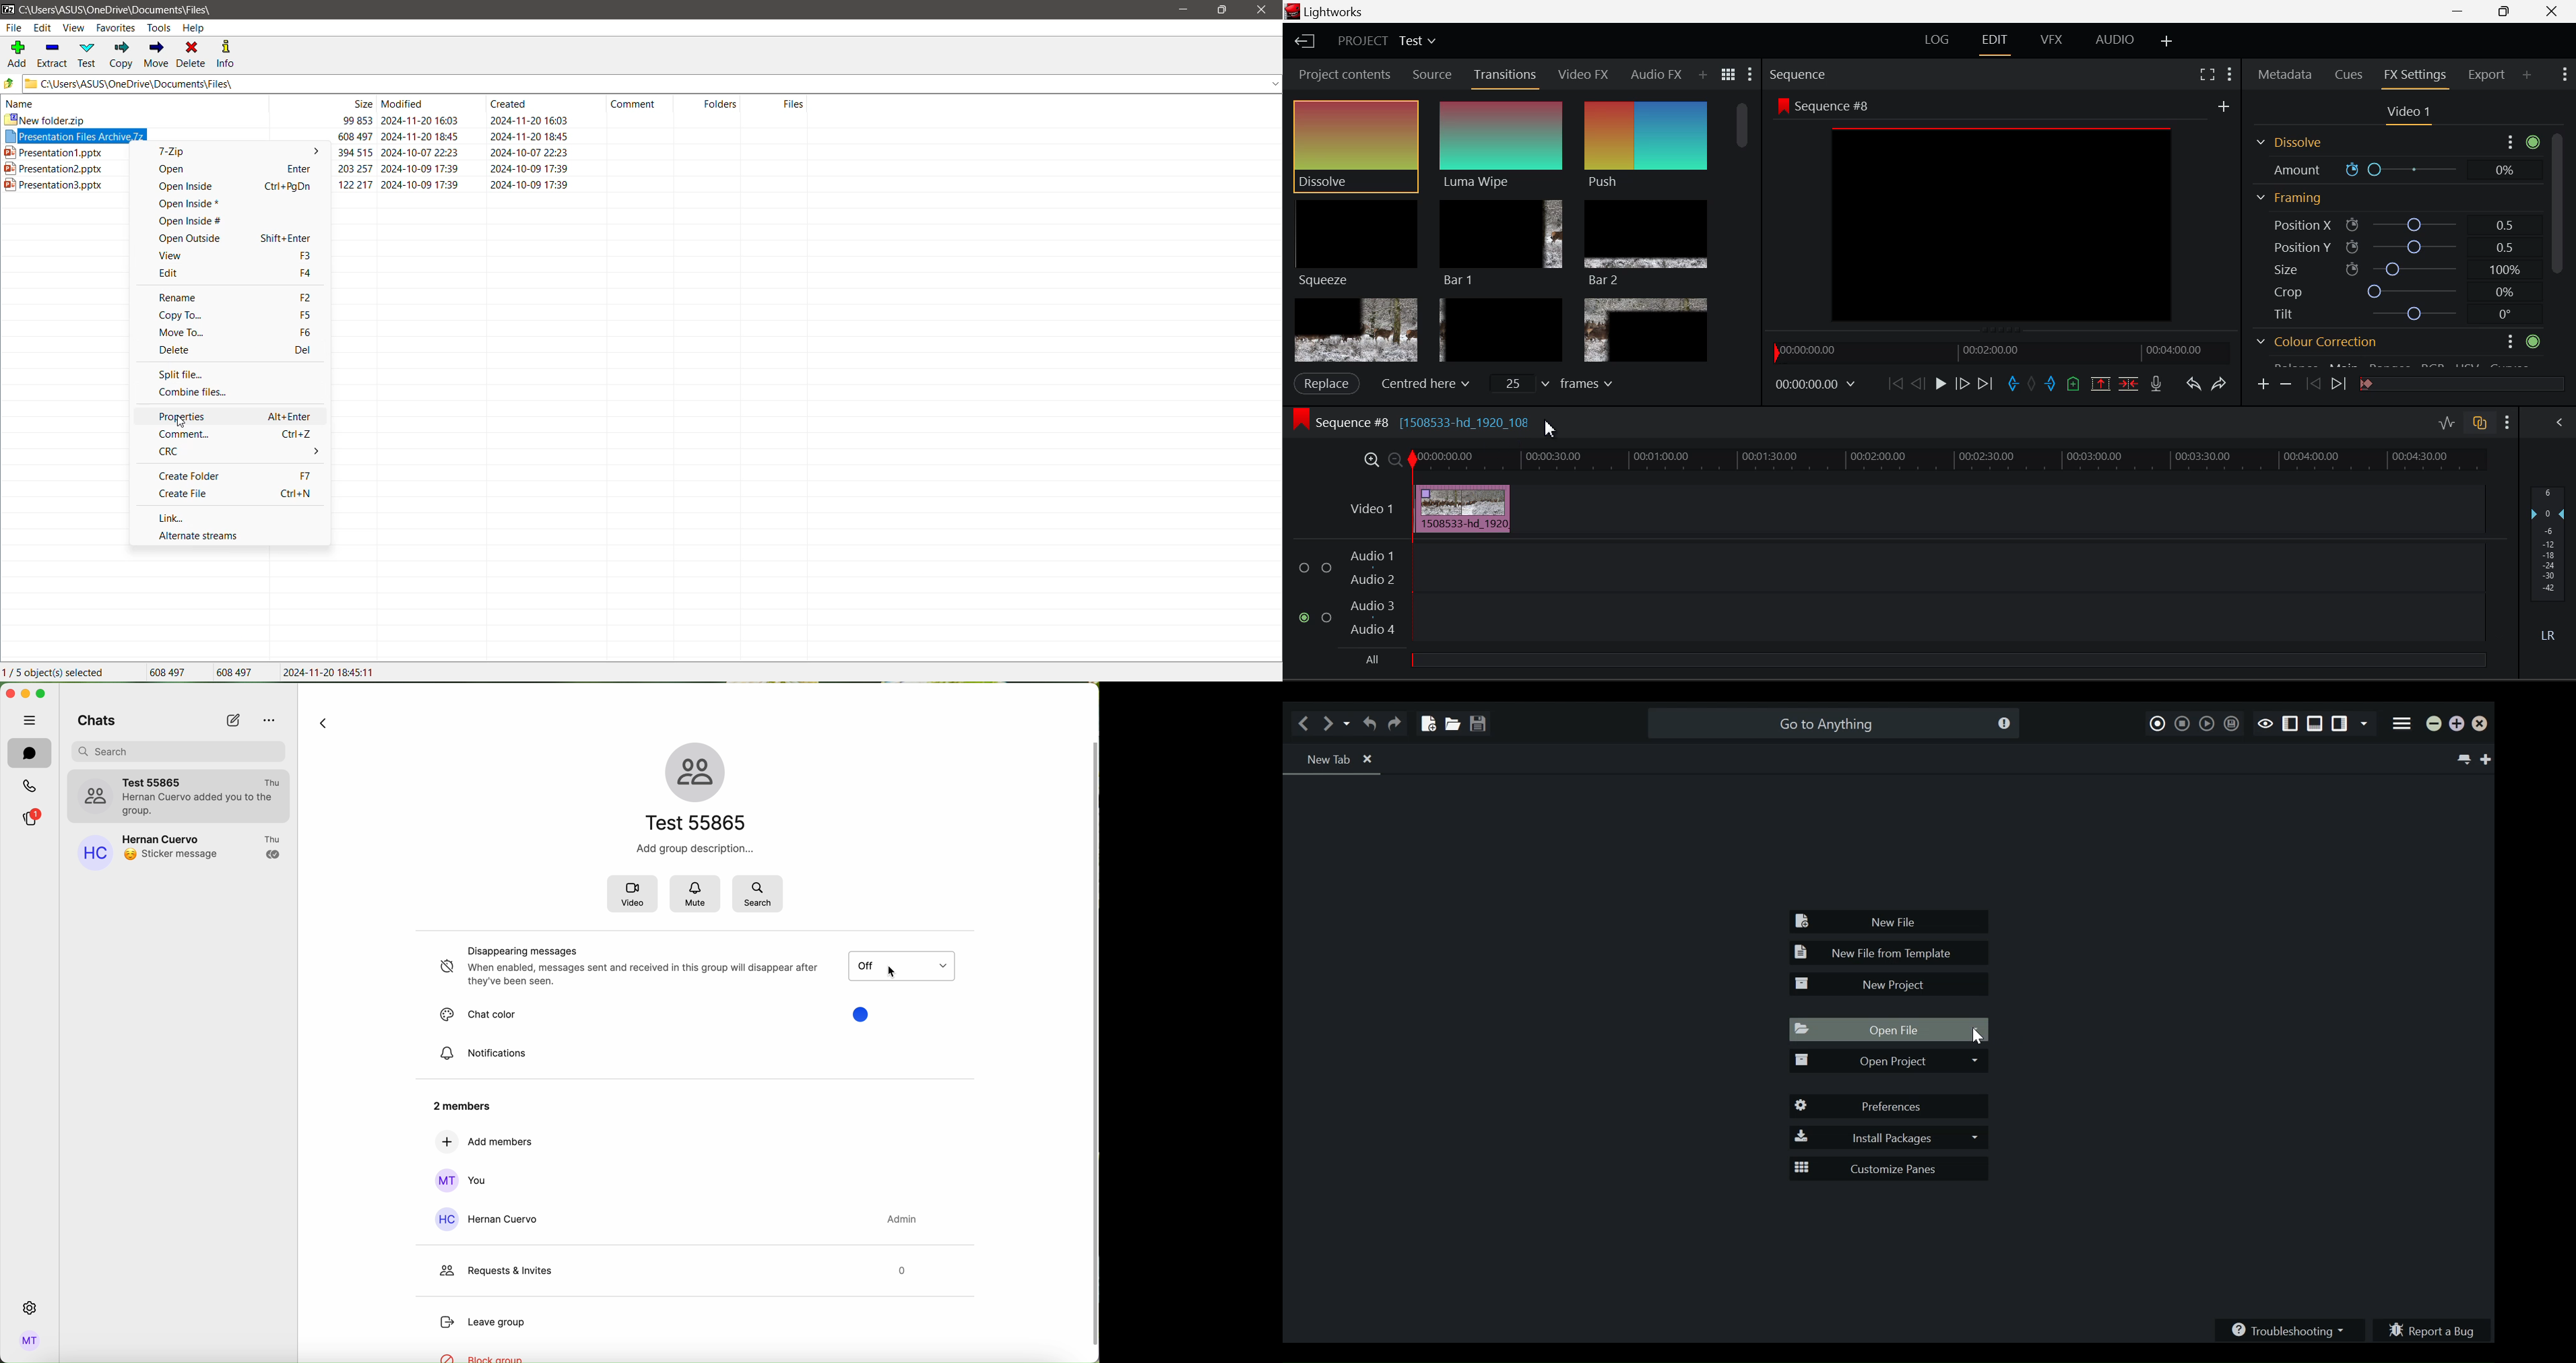 This screenshot has width=2576, height=1372. I want to click on Add Panel, so click(2526, 73).